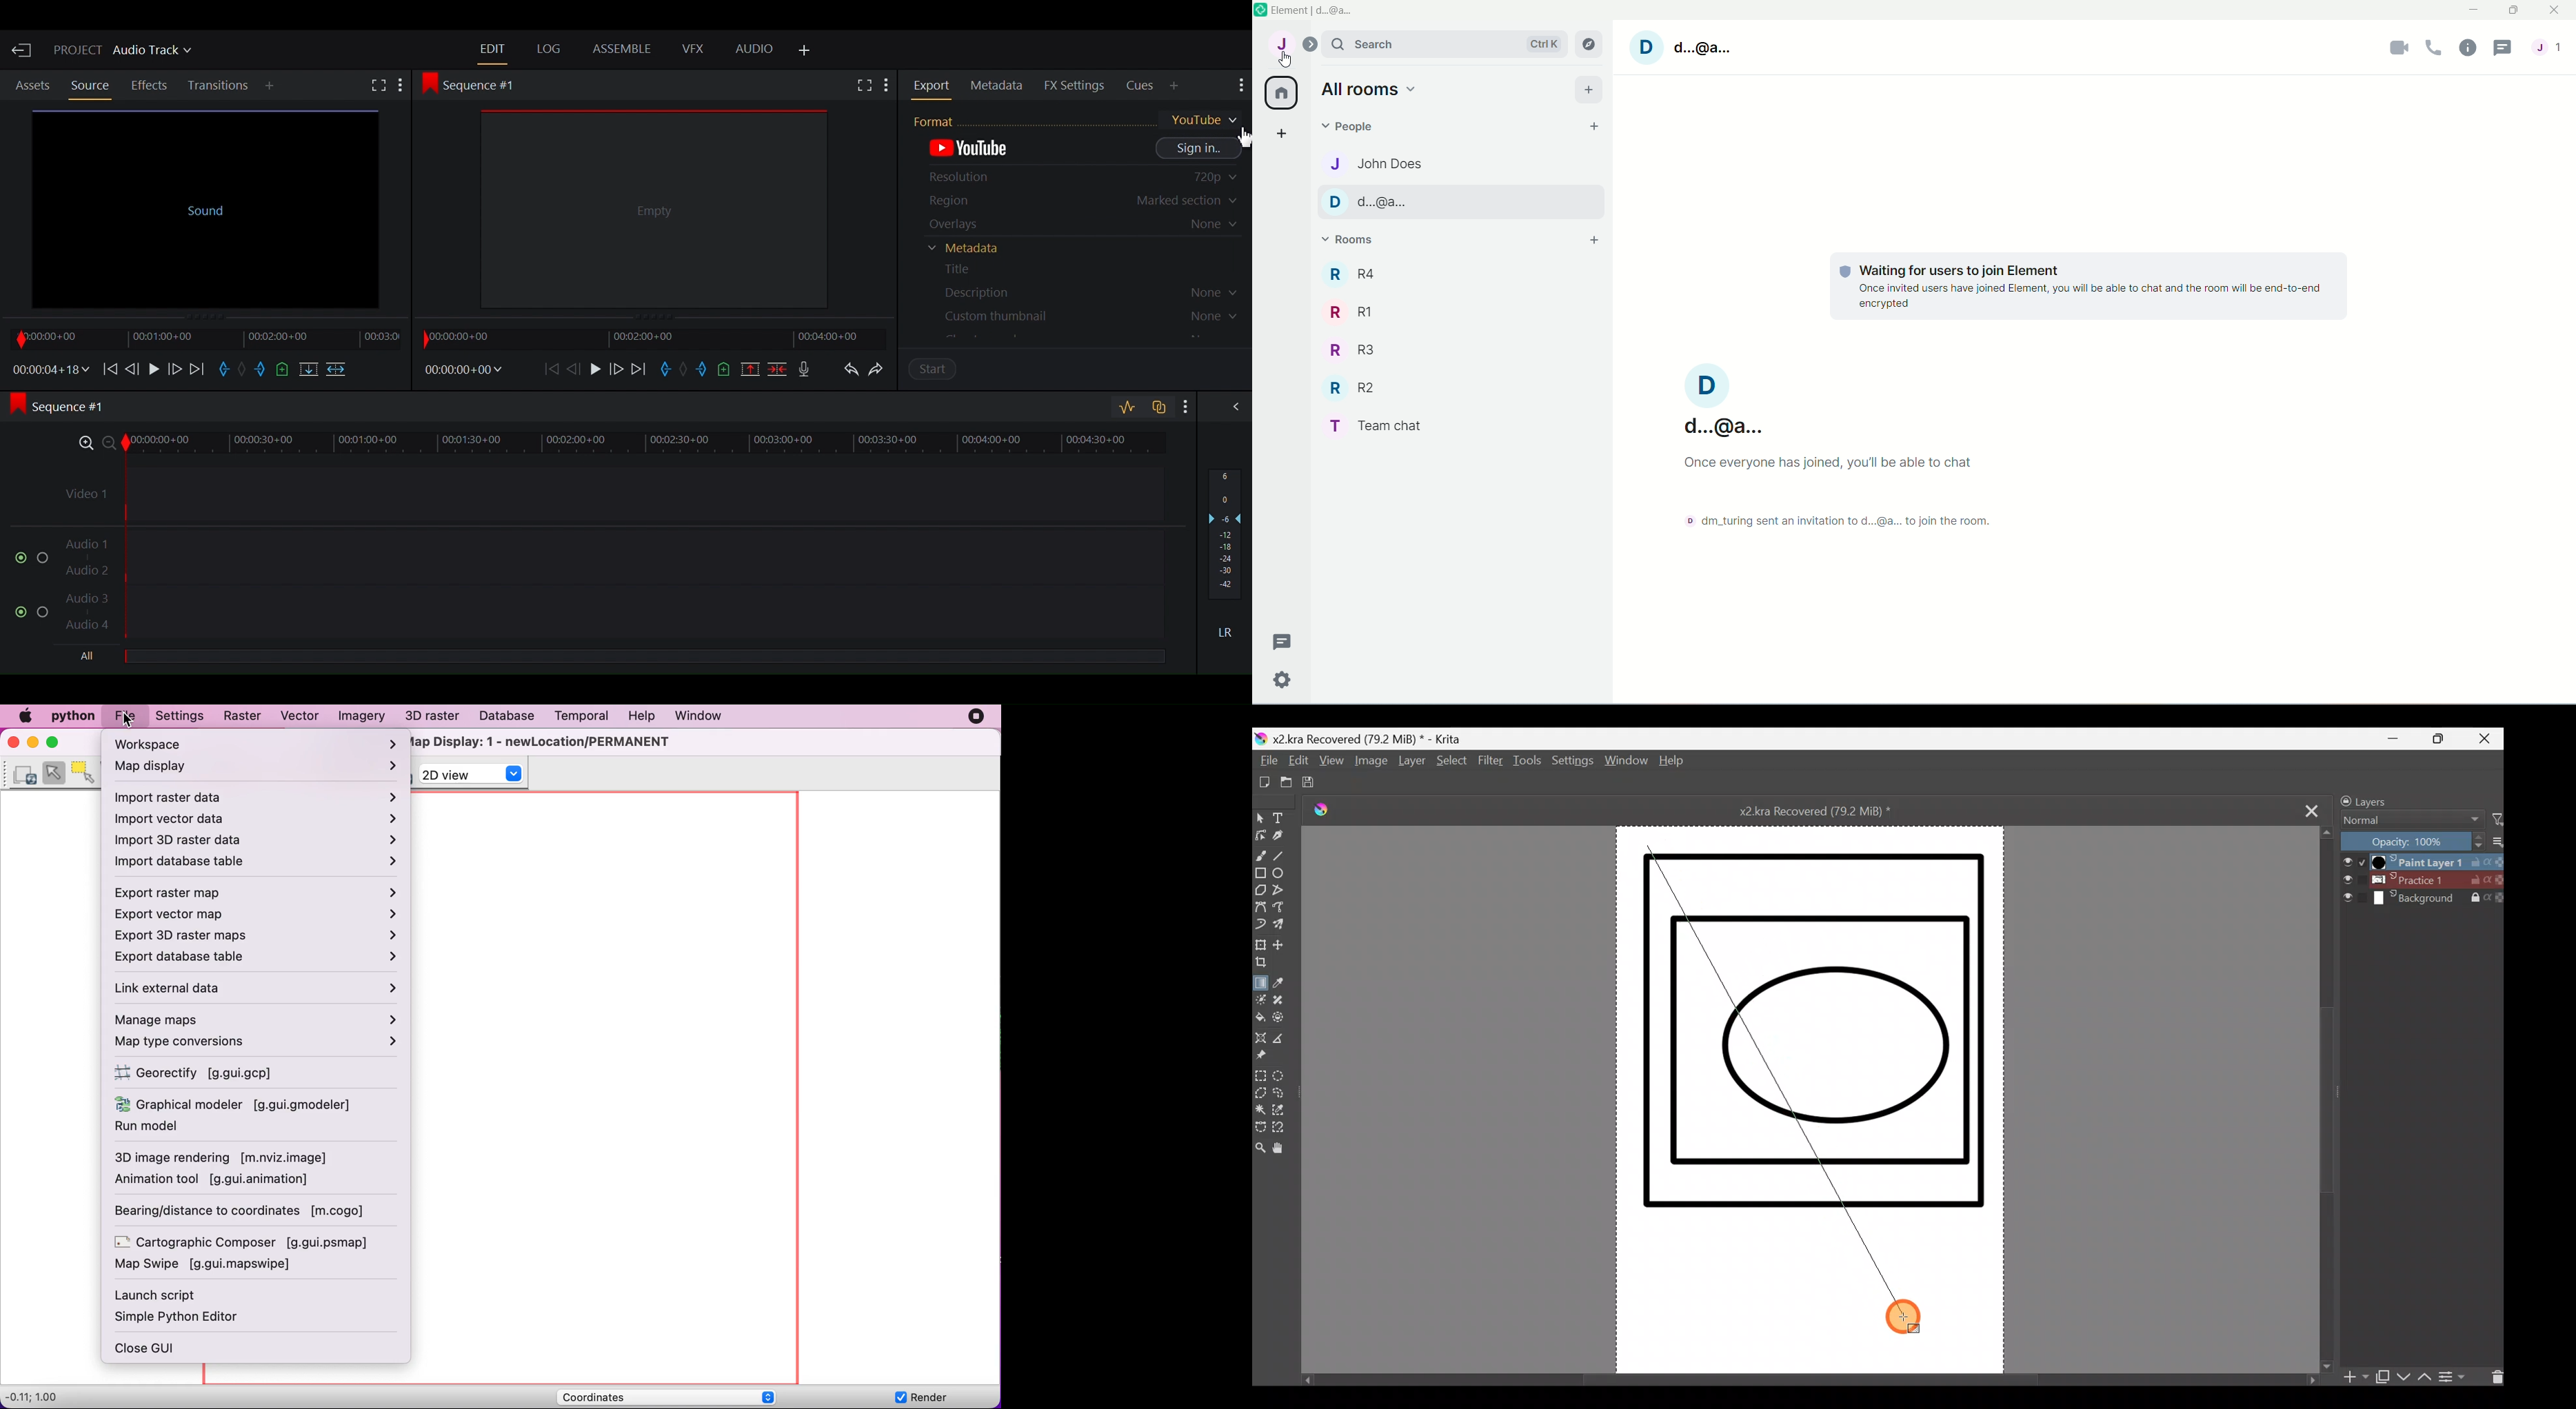 The width and height of the screenshot is (2576, 1428). Describe the element at coordinates (1806, 1376) in the screenshot. I see `Scroll bar` at that location.